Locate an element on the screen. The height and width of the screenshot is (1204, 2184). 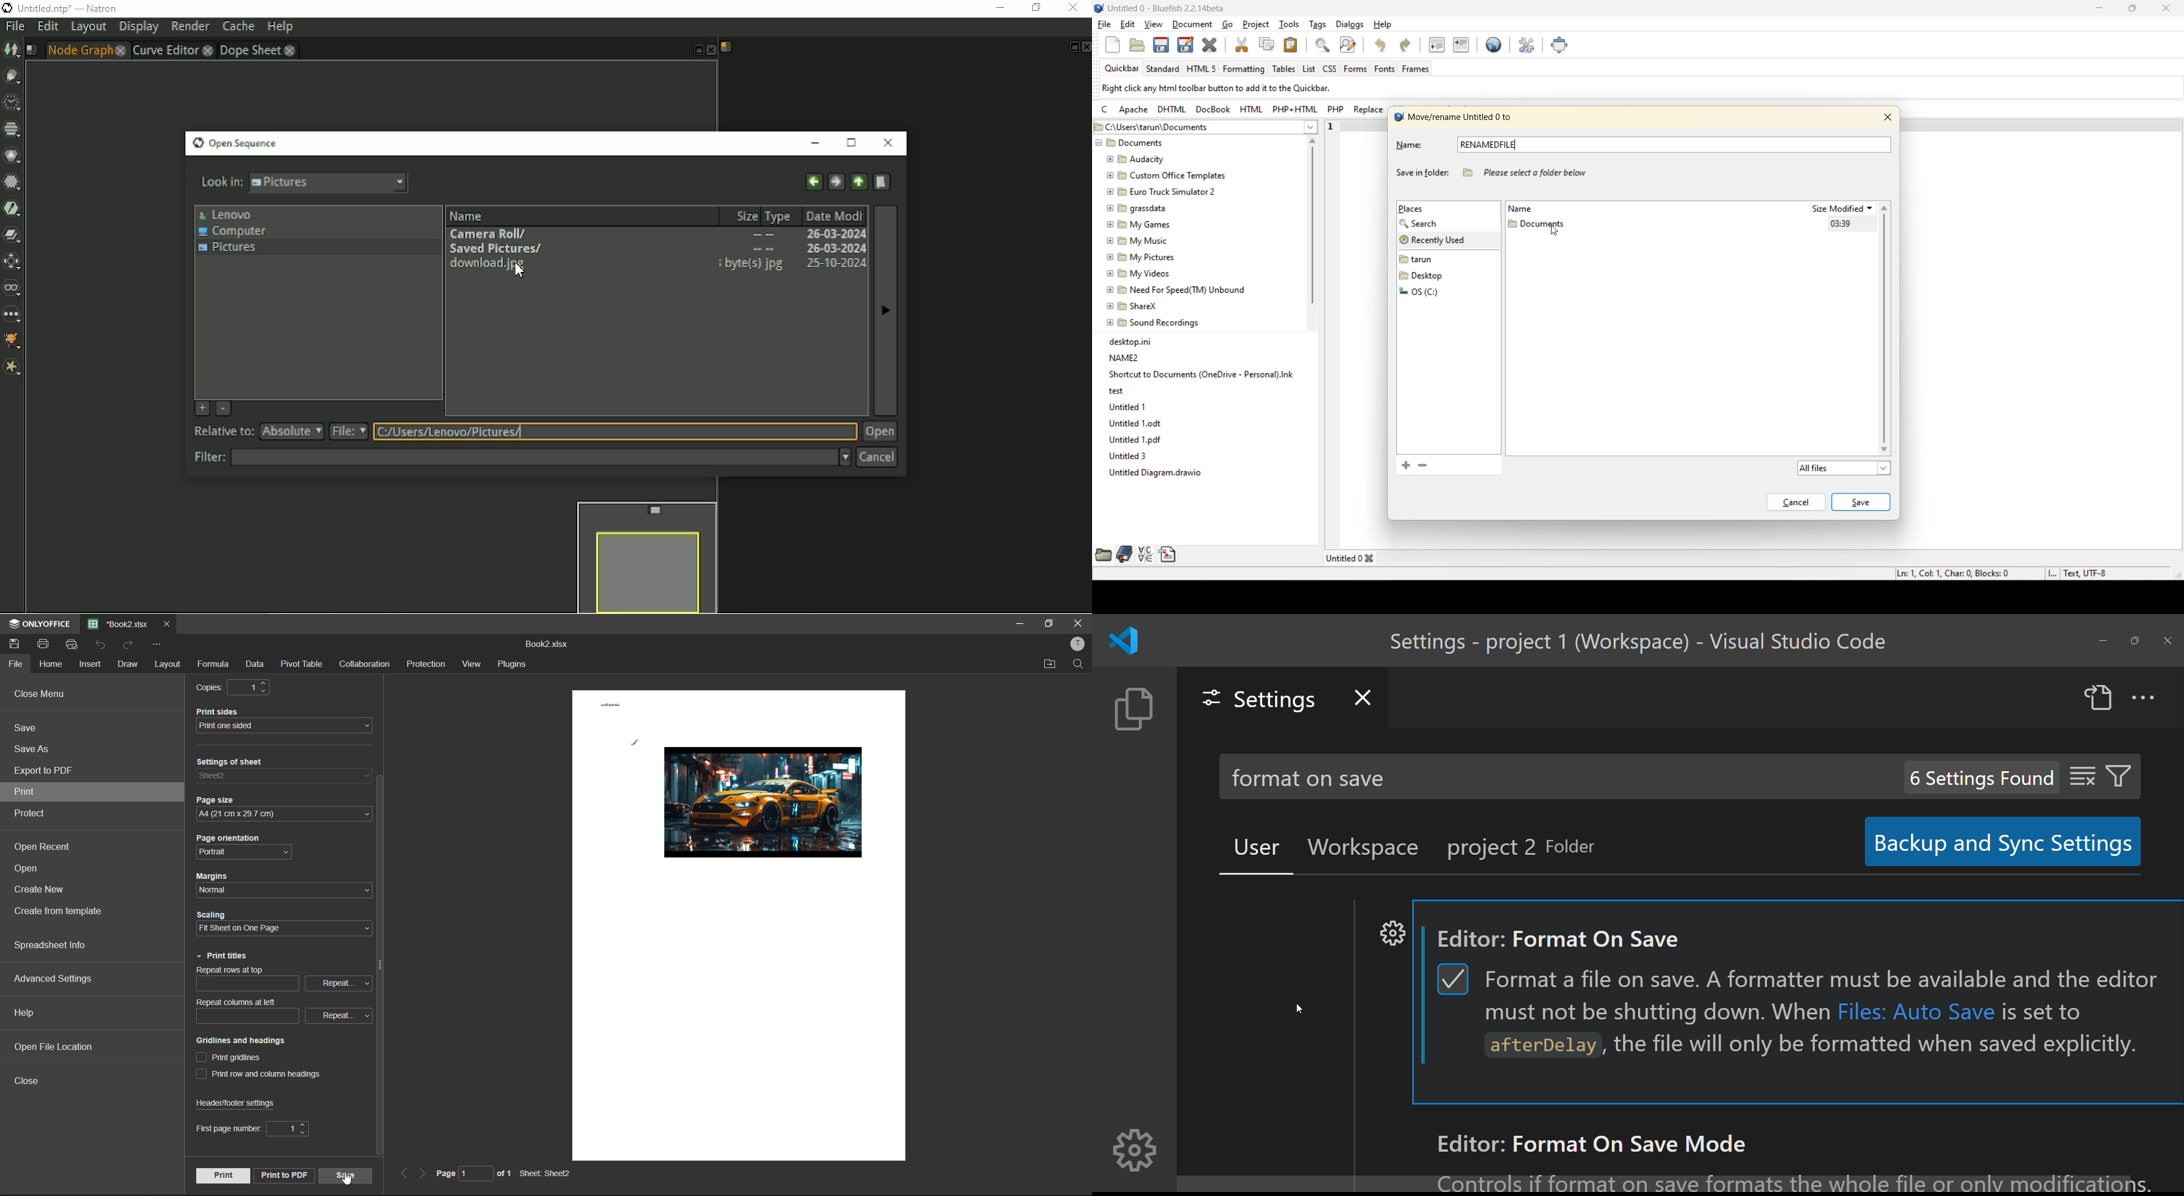
print row and column headings is located at coordinates (263, 1075).